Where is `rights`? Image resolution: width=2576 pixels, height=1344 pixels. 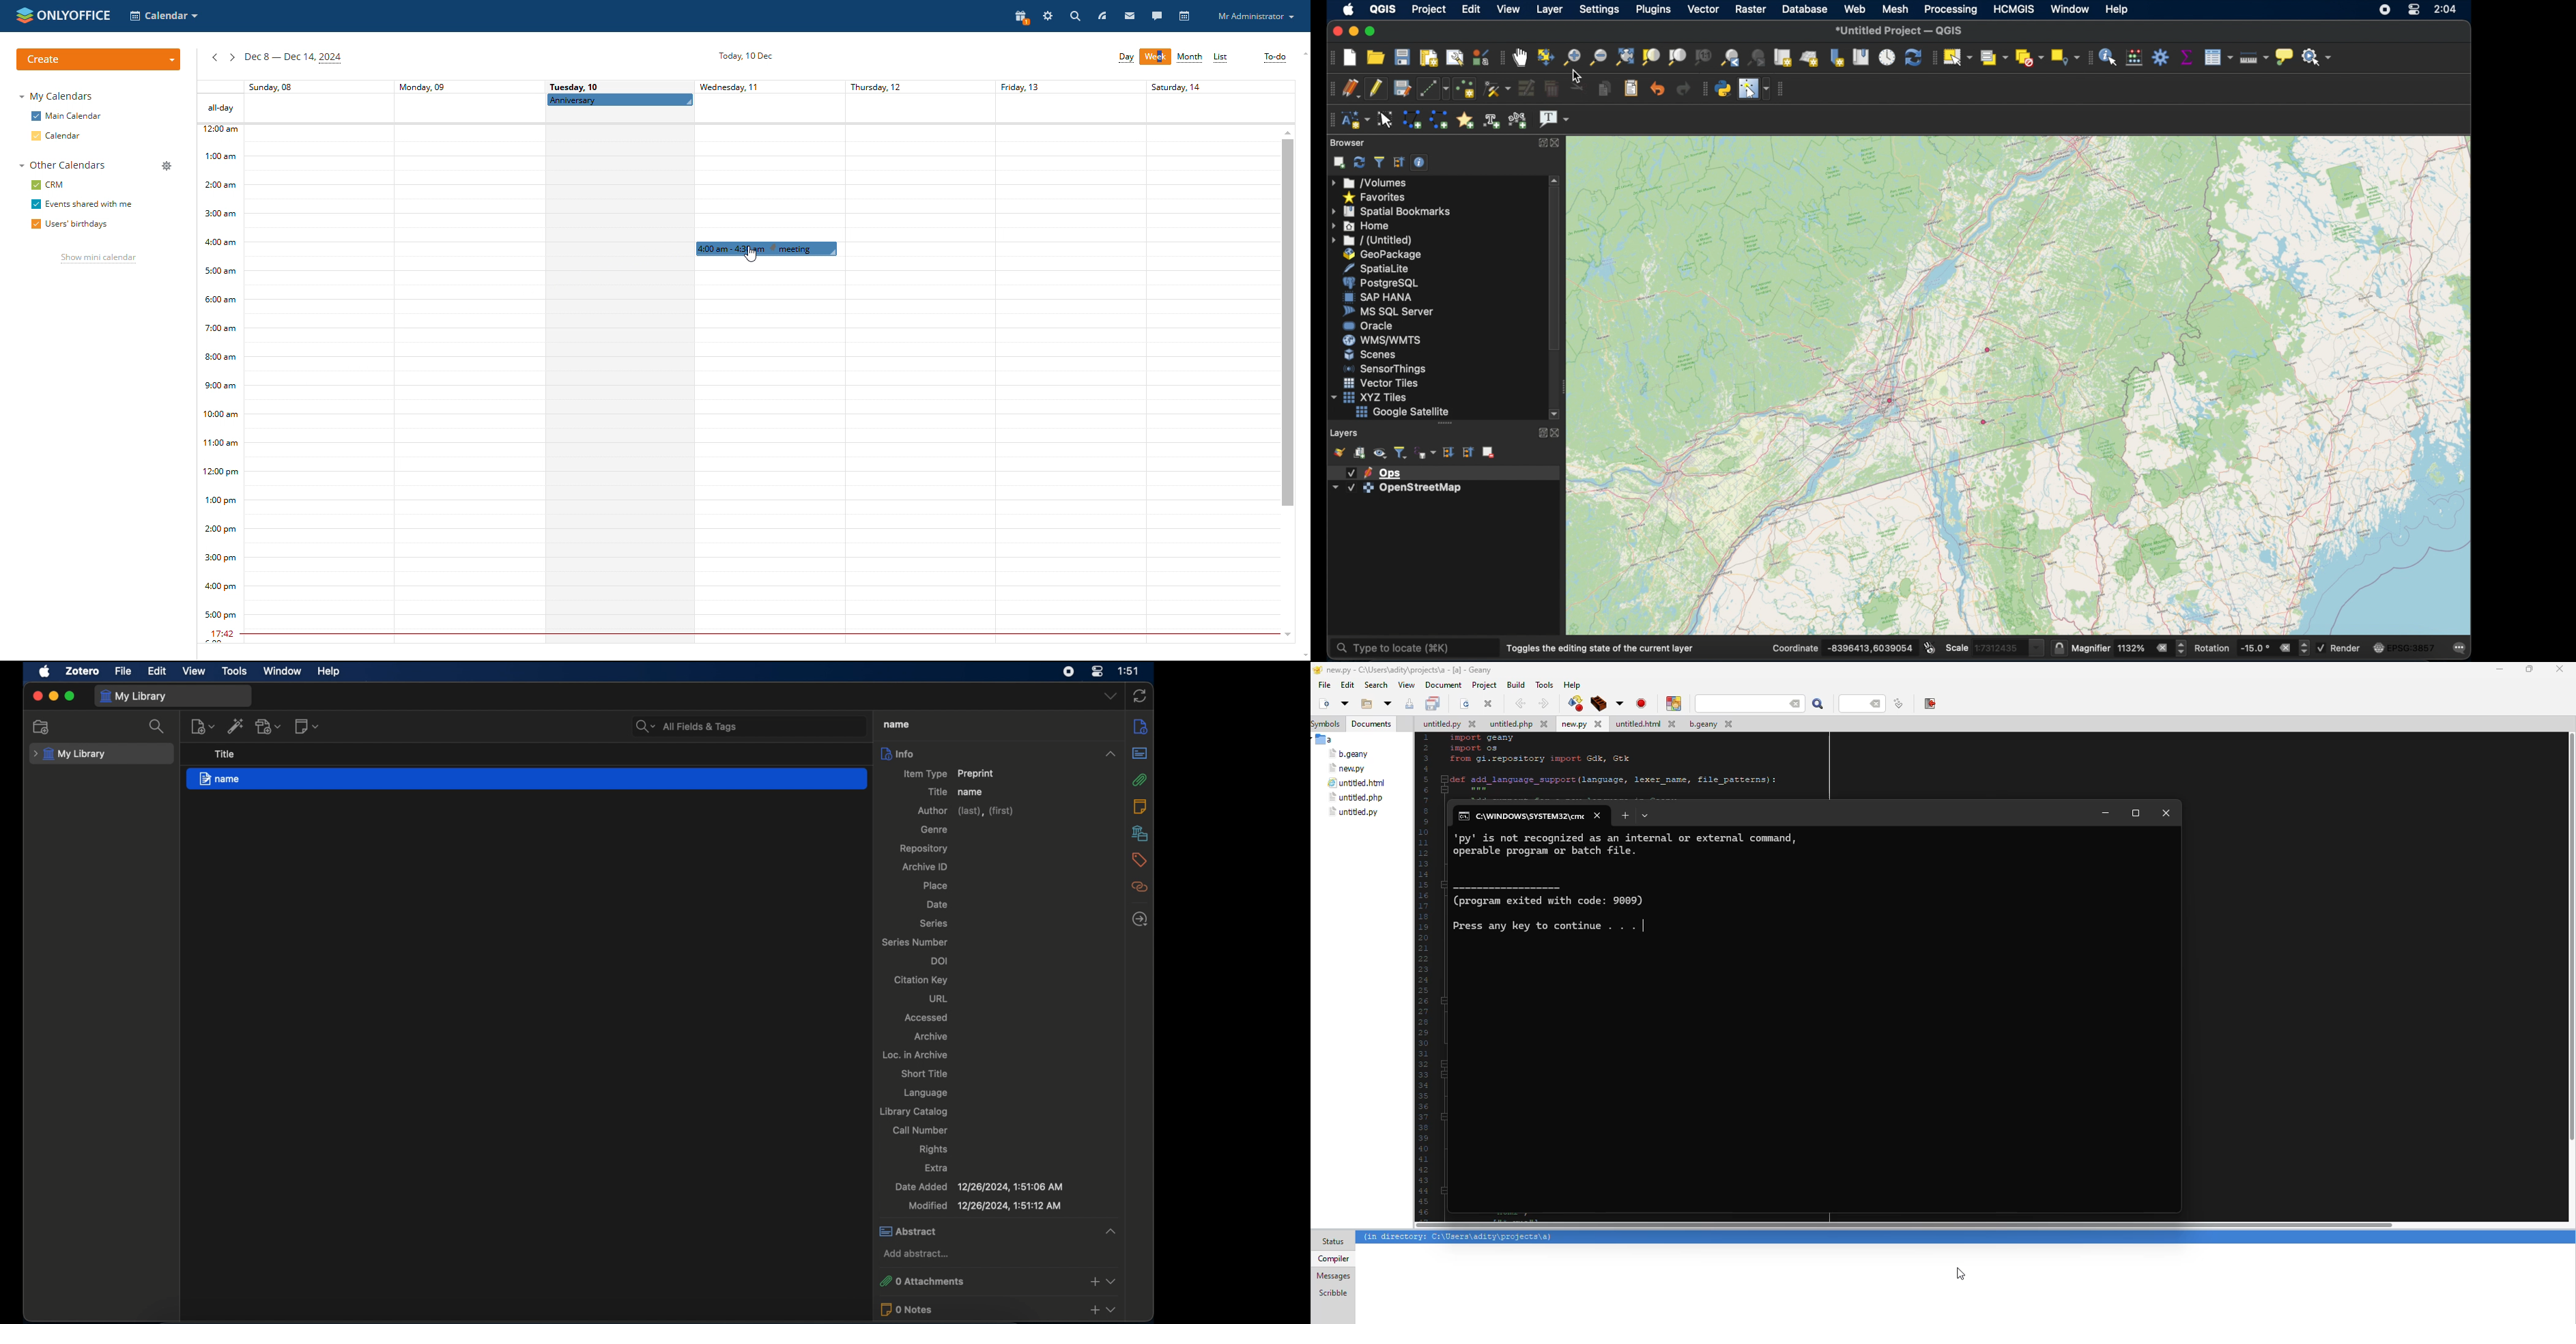 rights is located at coordinates (934, 1149).